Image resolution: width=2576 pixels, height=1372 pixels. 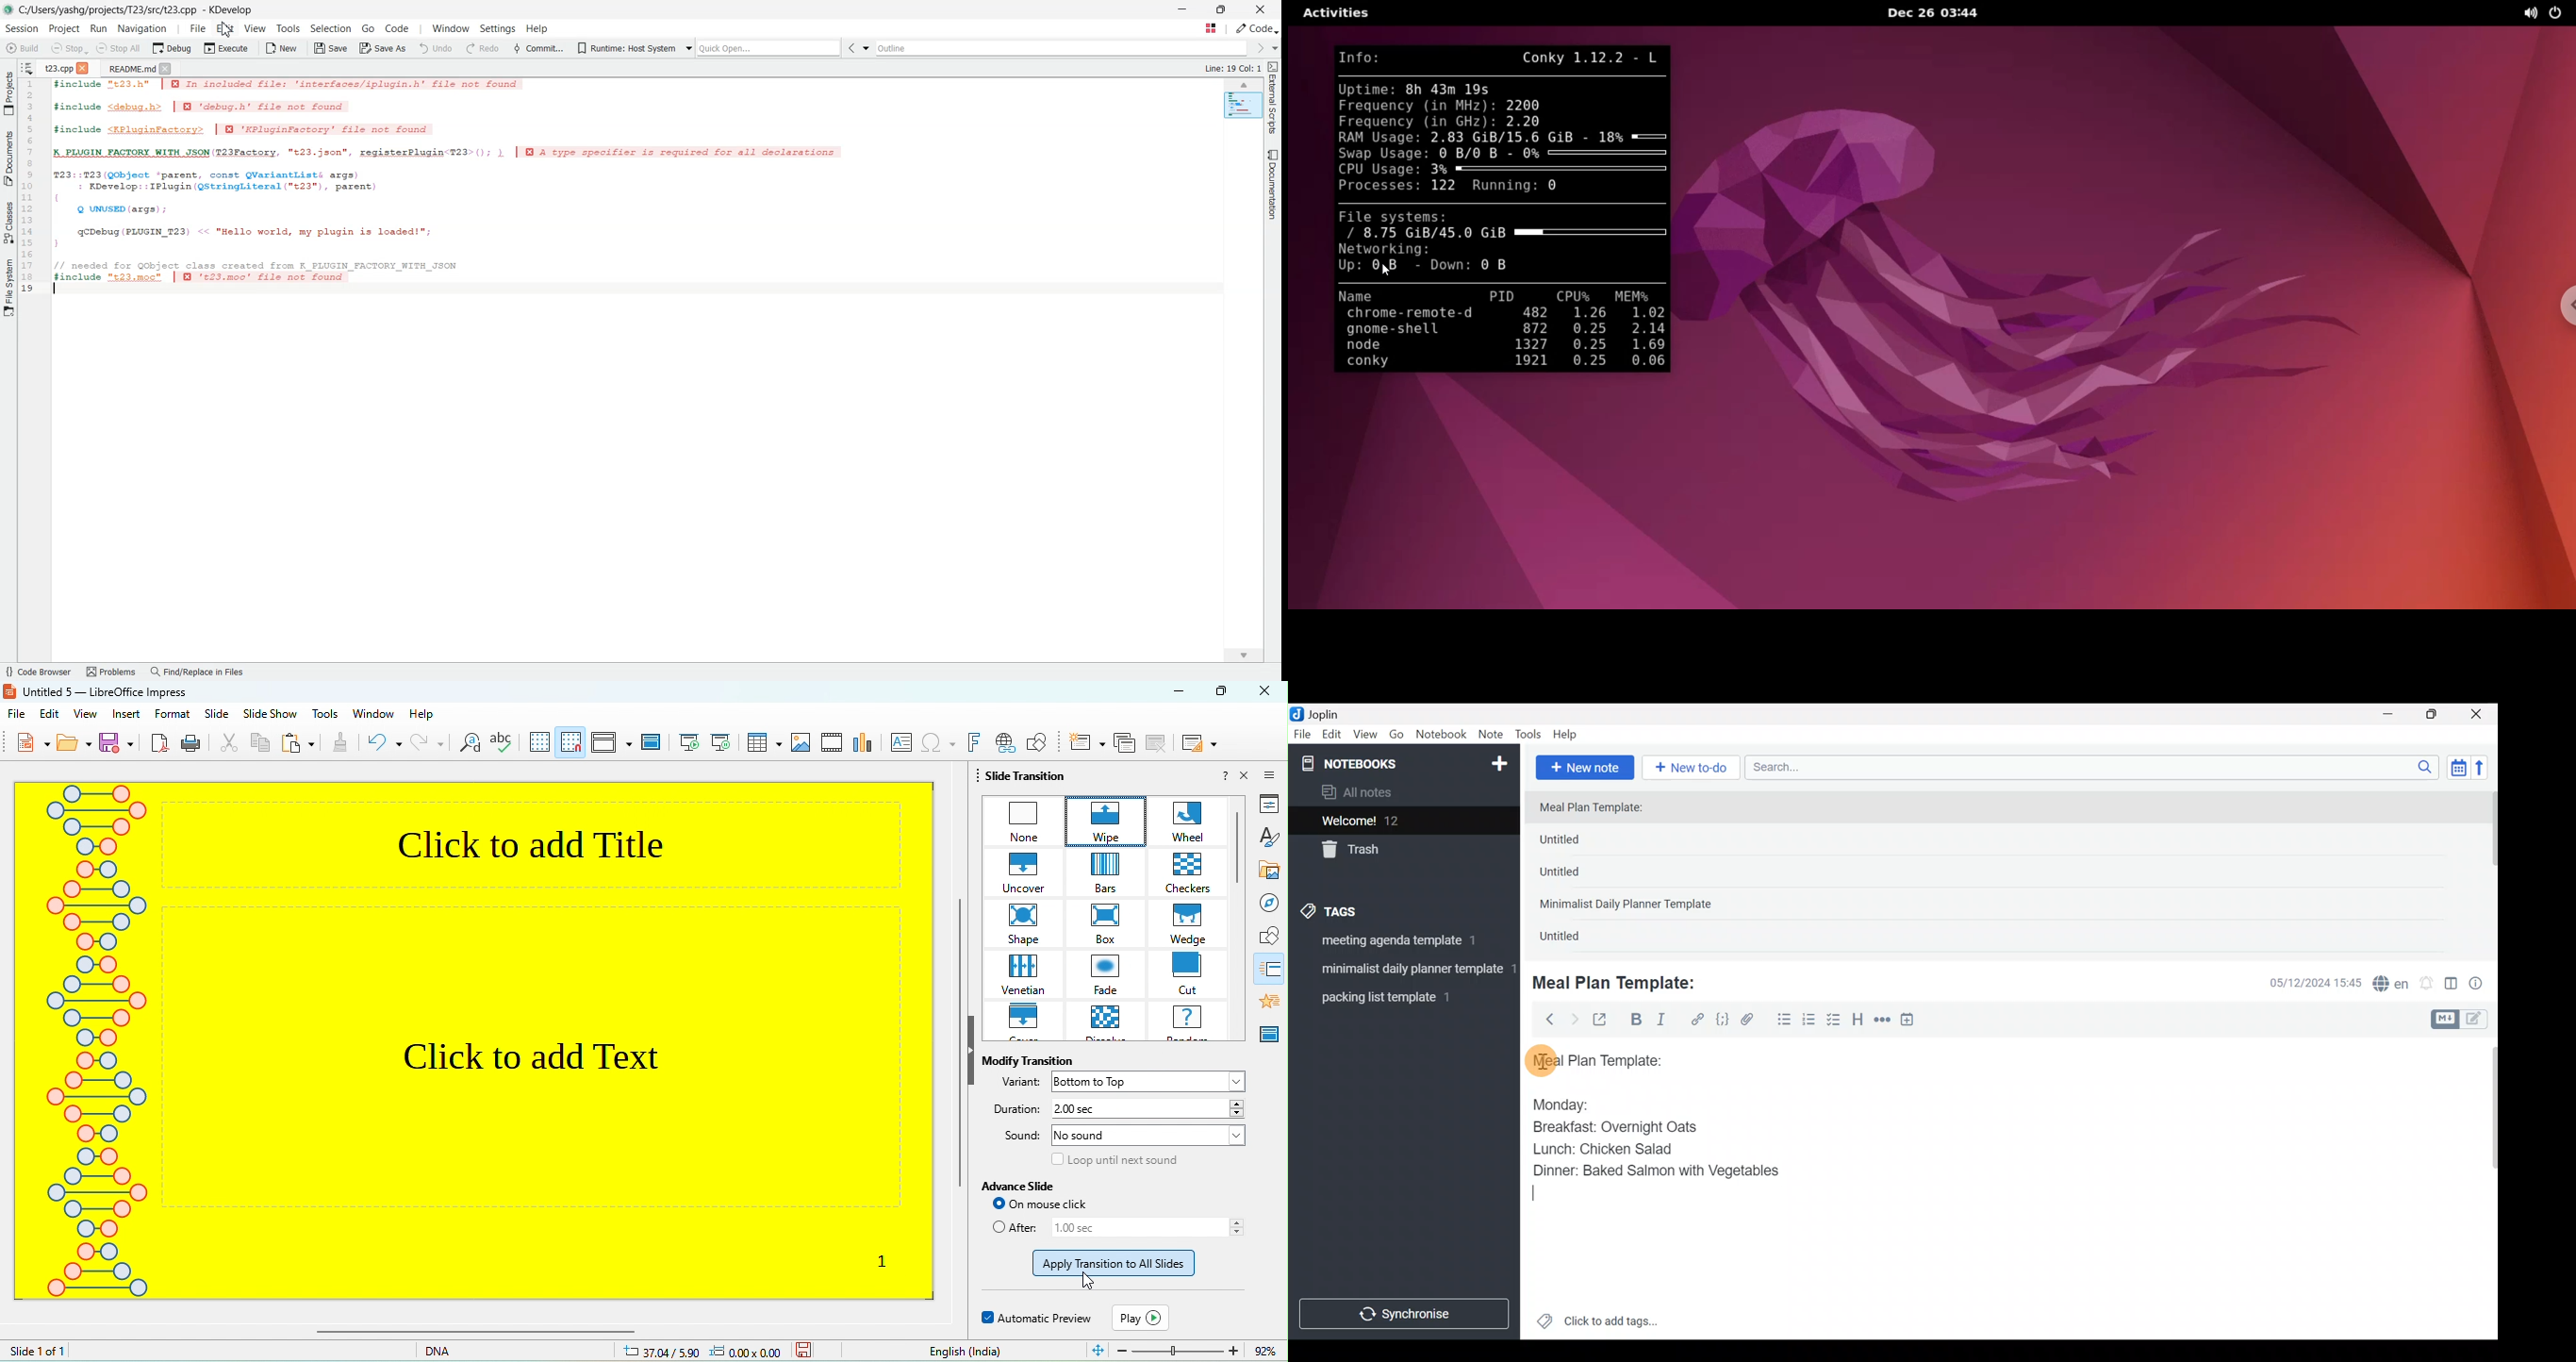 What do you see at coordinates (1552, 1103) in the screenshot?
I see `Monday:` at bounding box center [1552, 1103].